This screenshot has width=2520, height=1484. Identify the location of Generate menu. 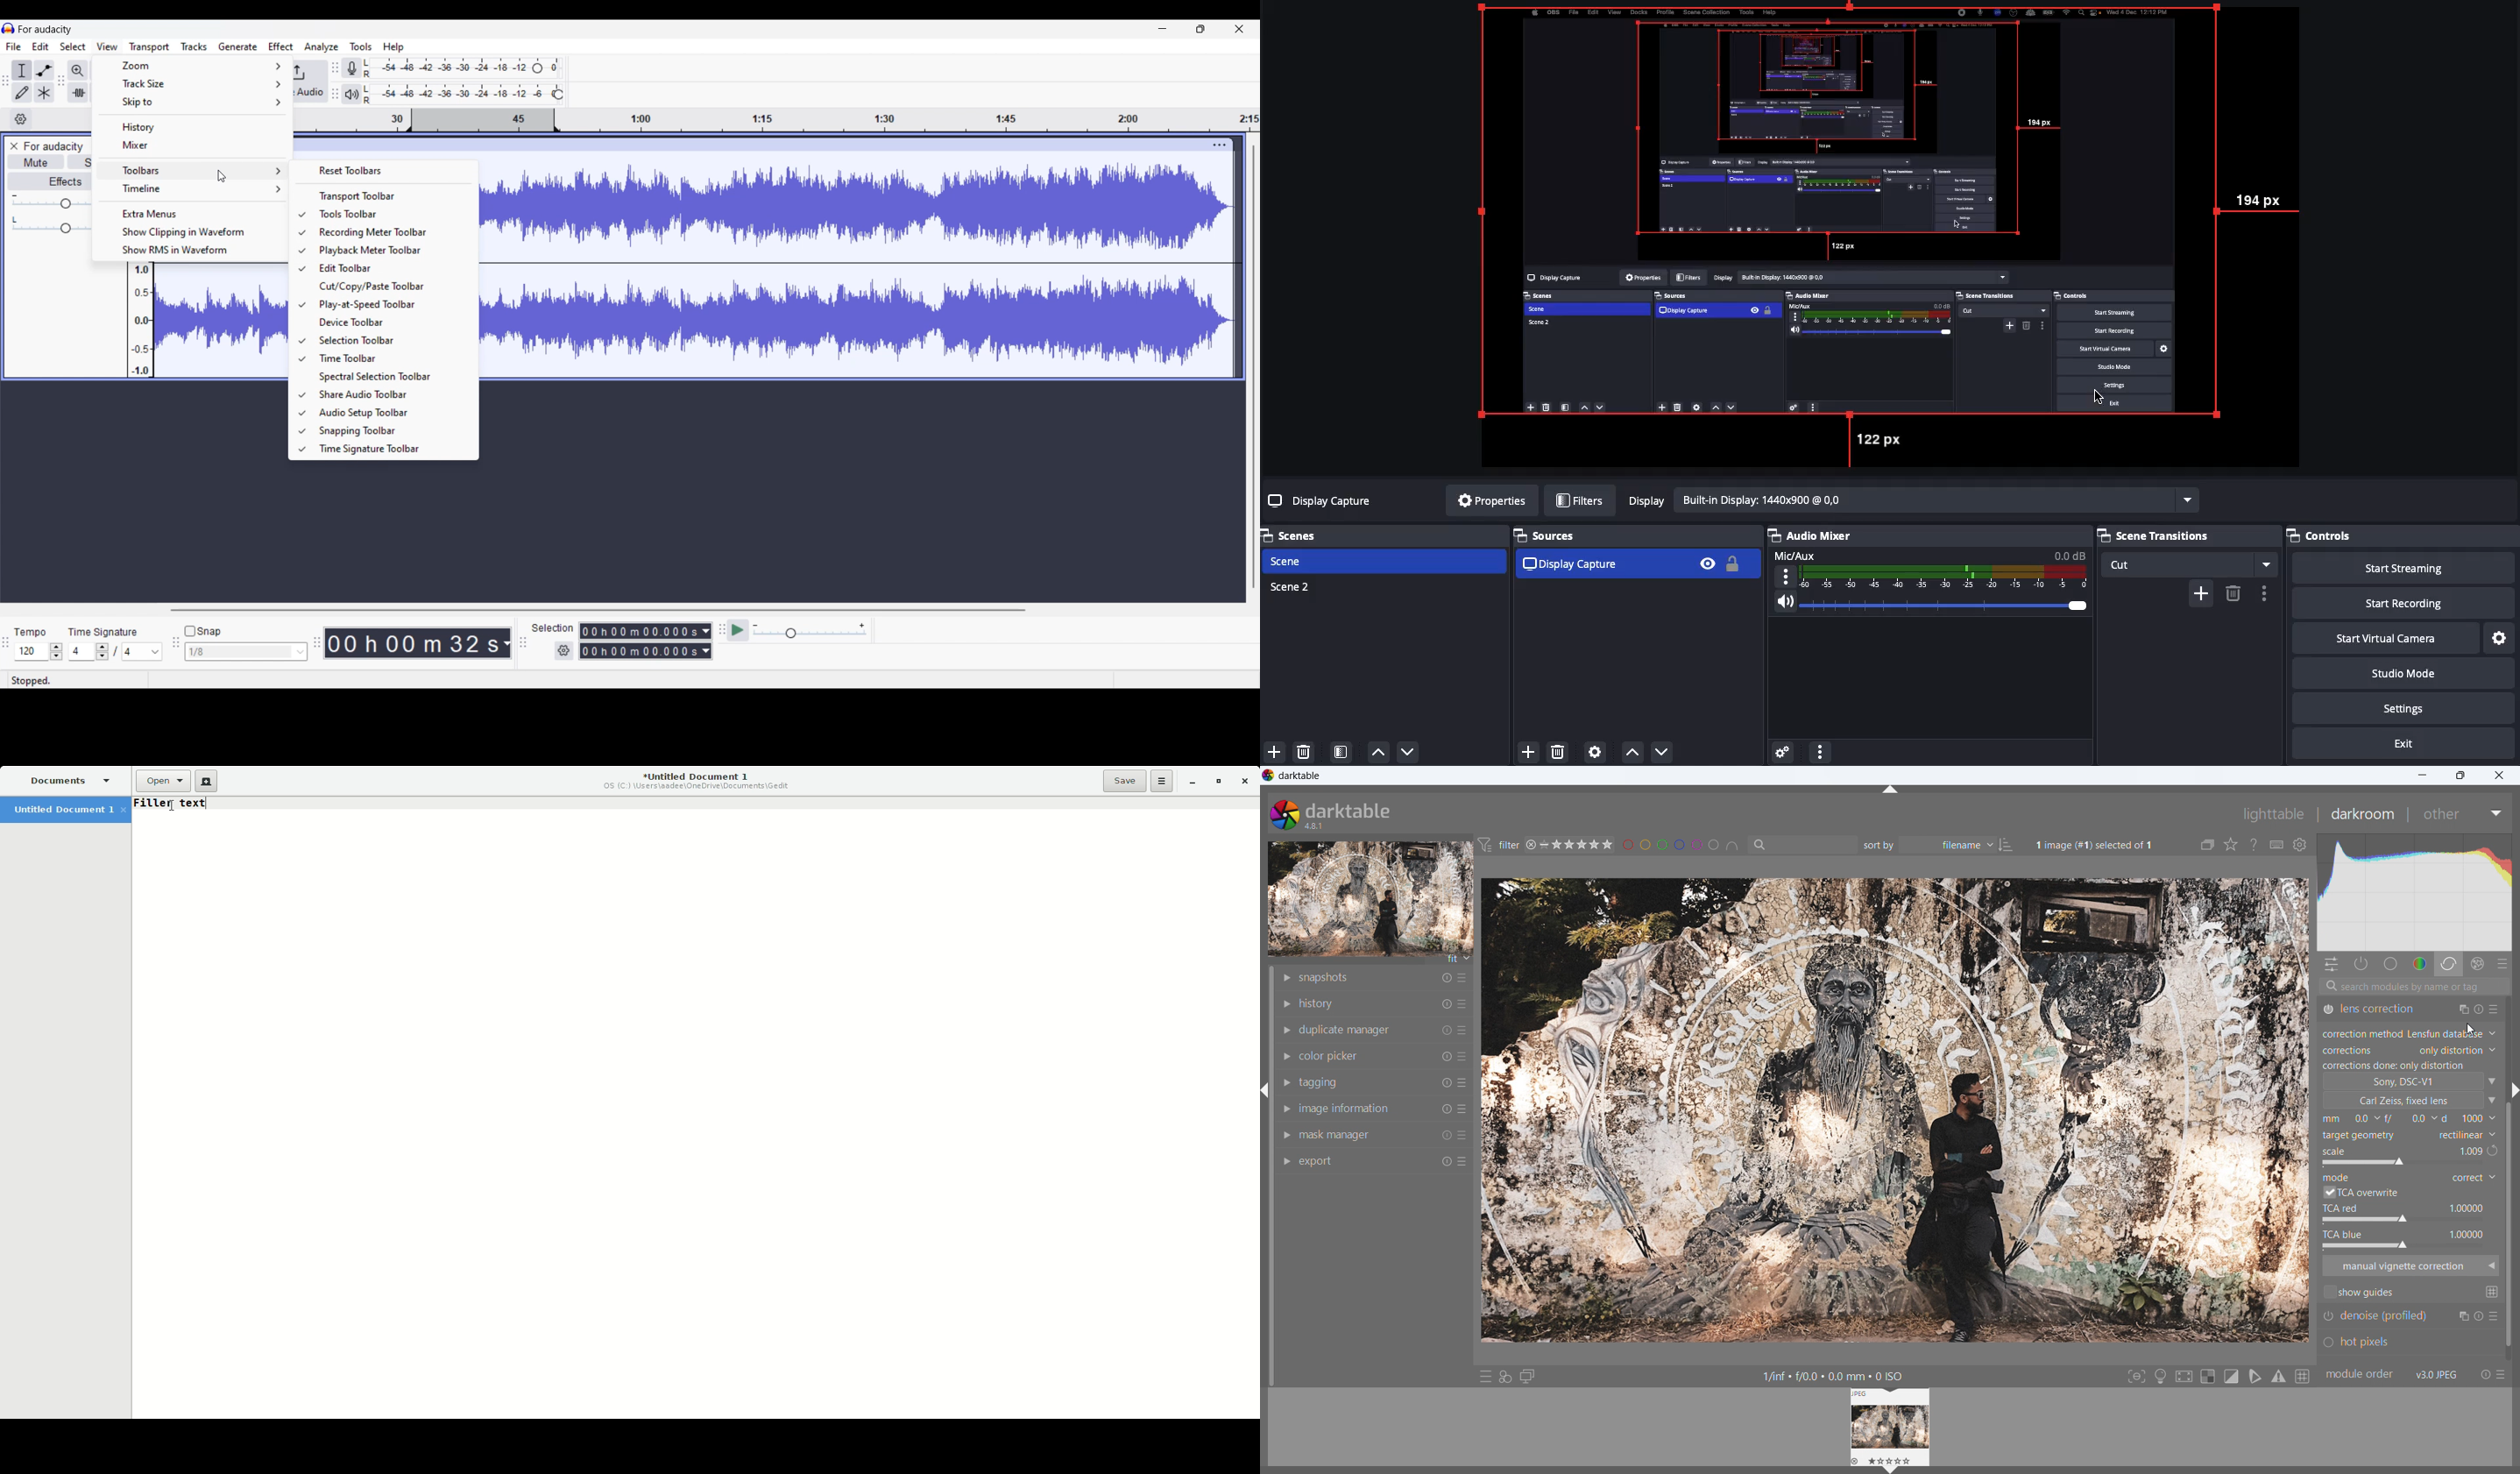
(238, 47).